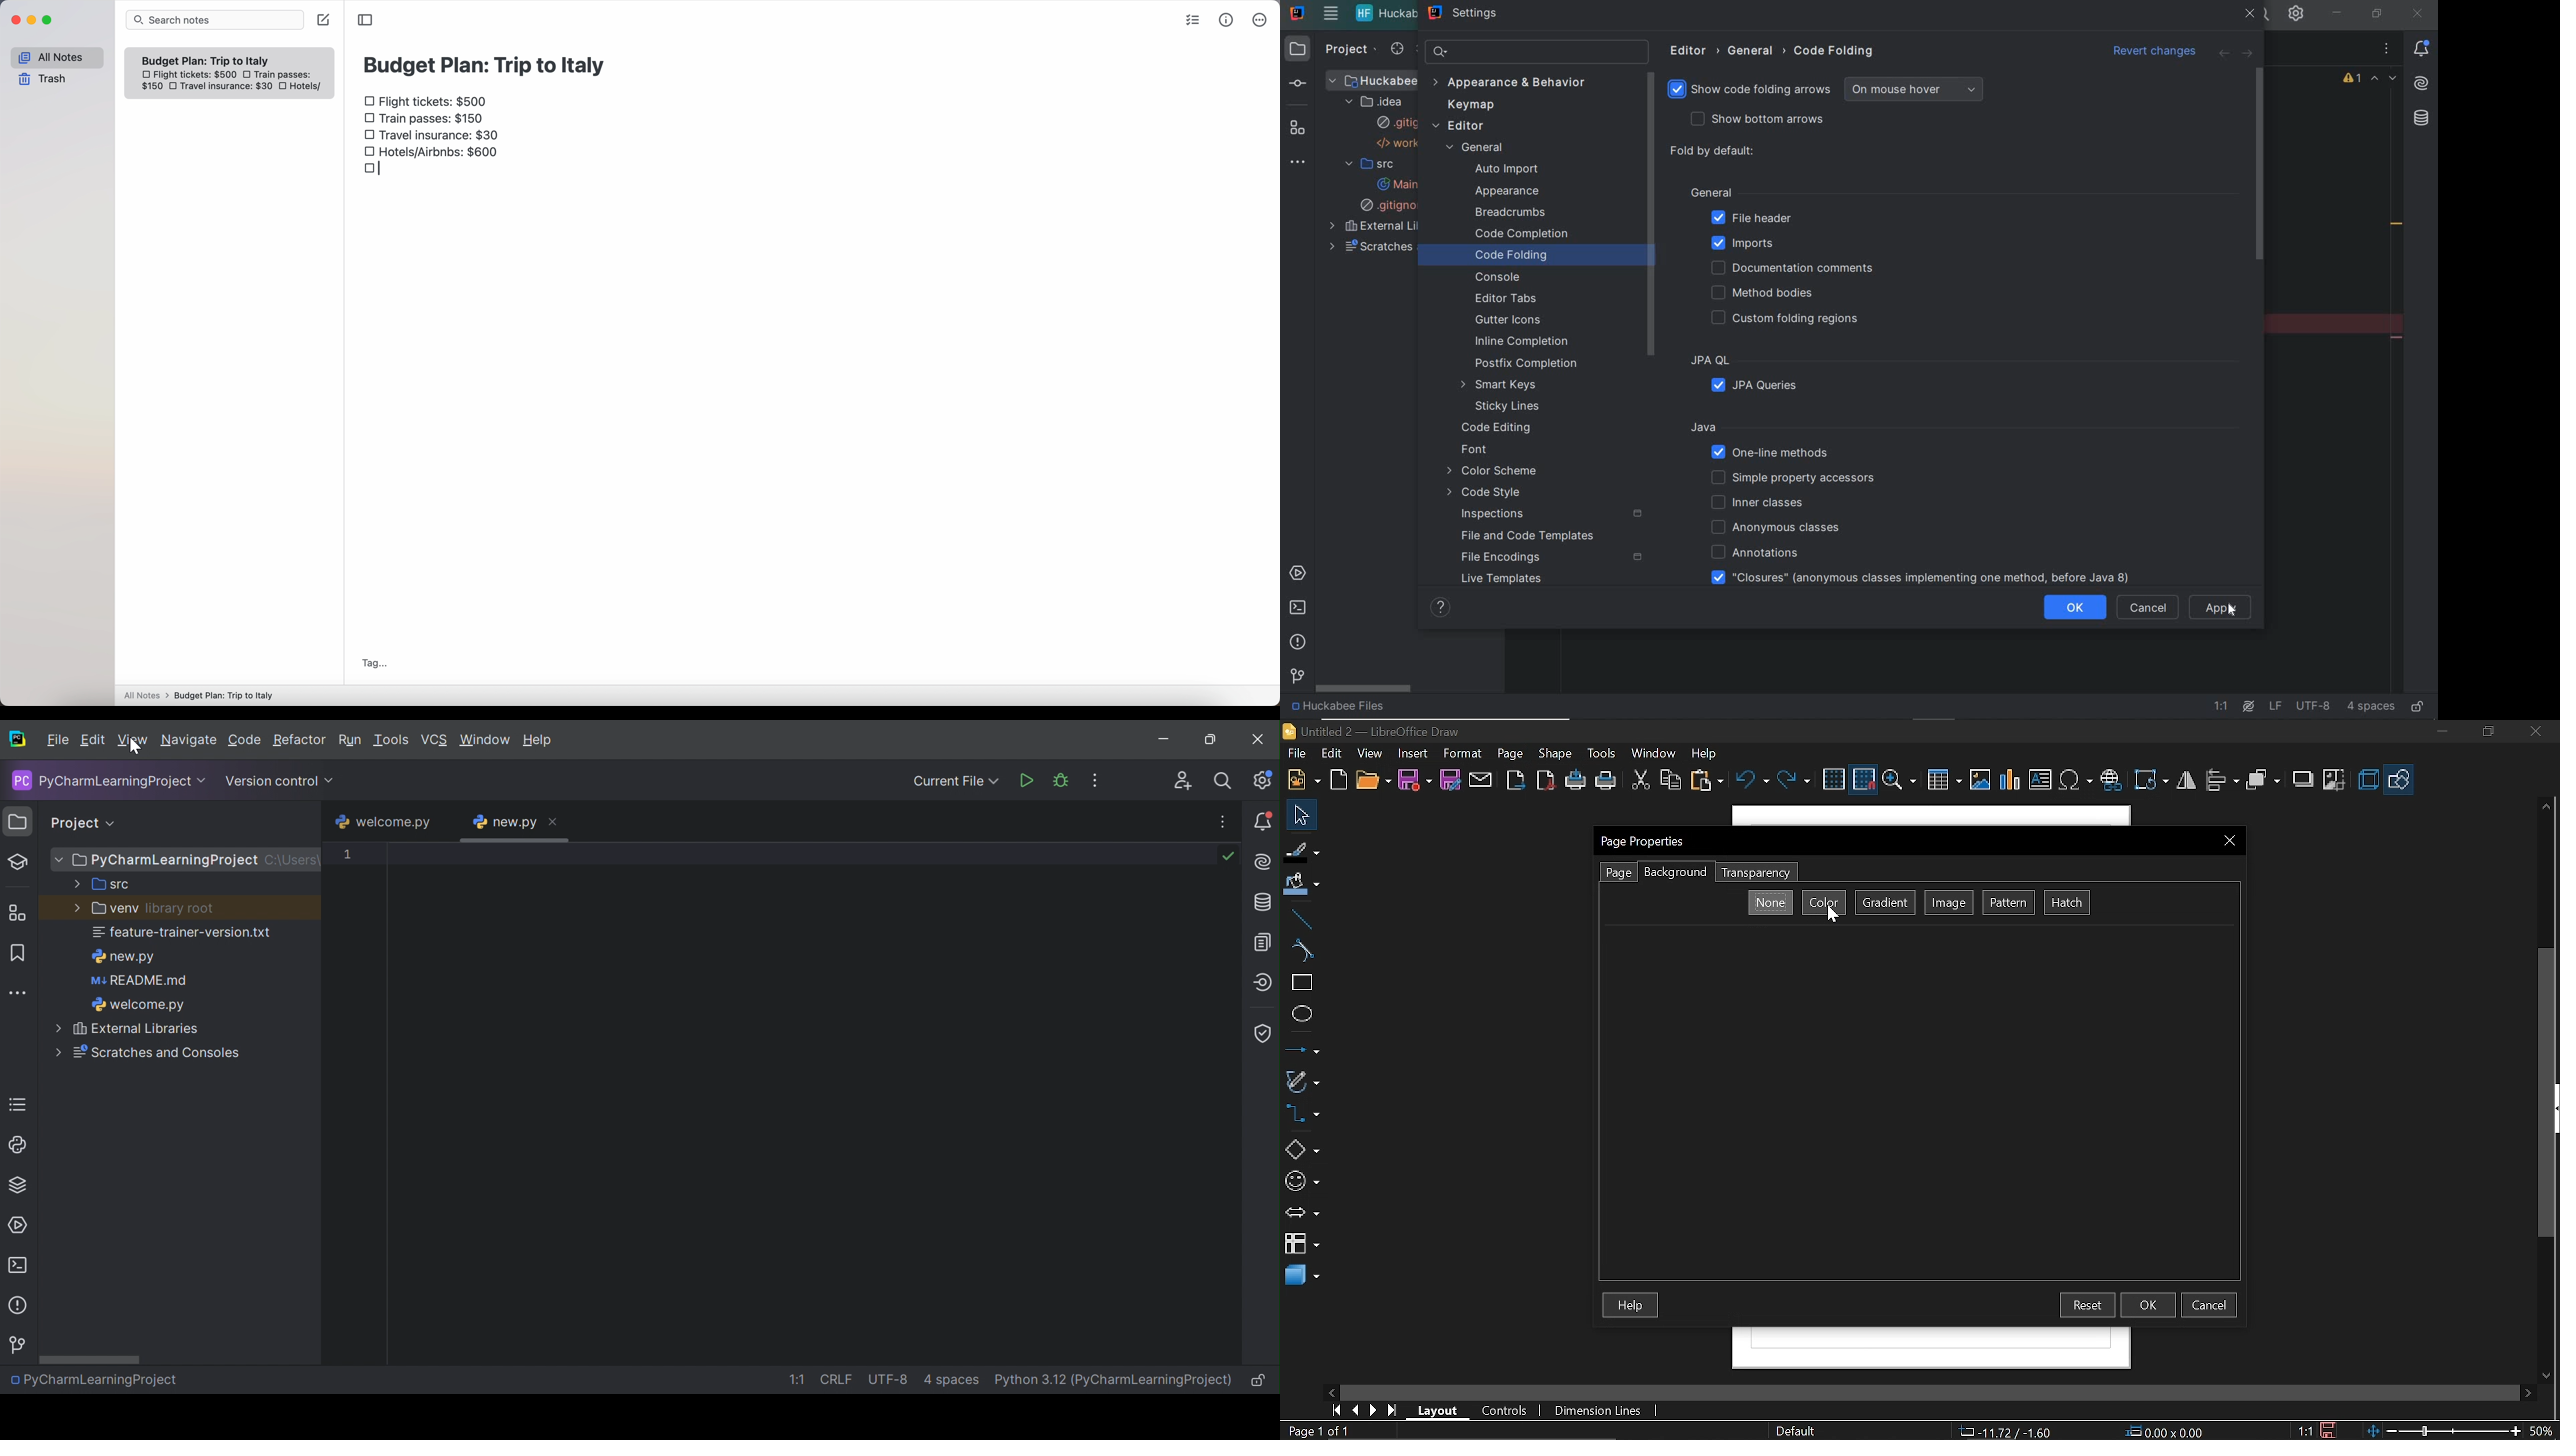  What do you see at coordinates (1298, 753) in the screenshot?
I see `File` at bounding box center [1298, 753].